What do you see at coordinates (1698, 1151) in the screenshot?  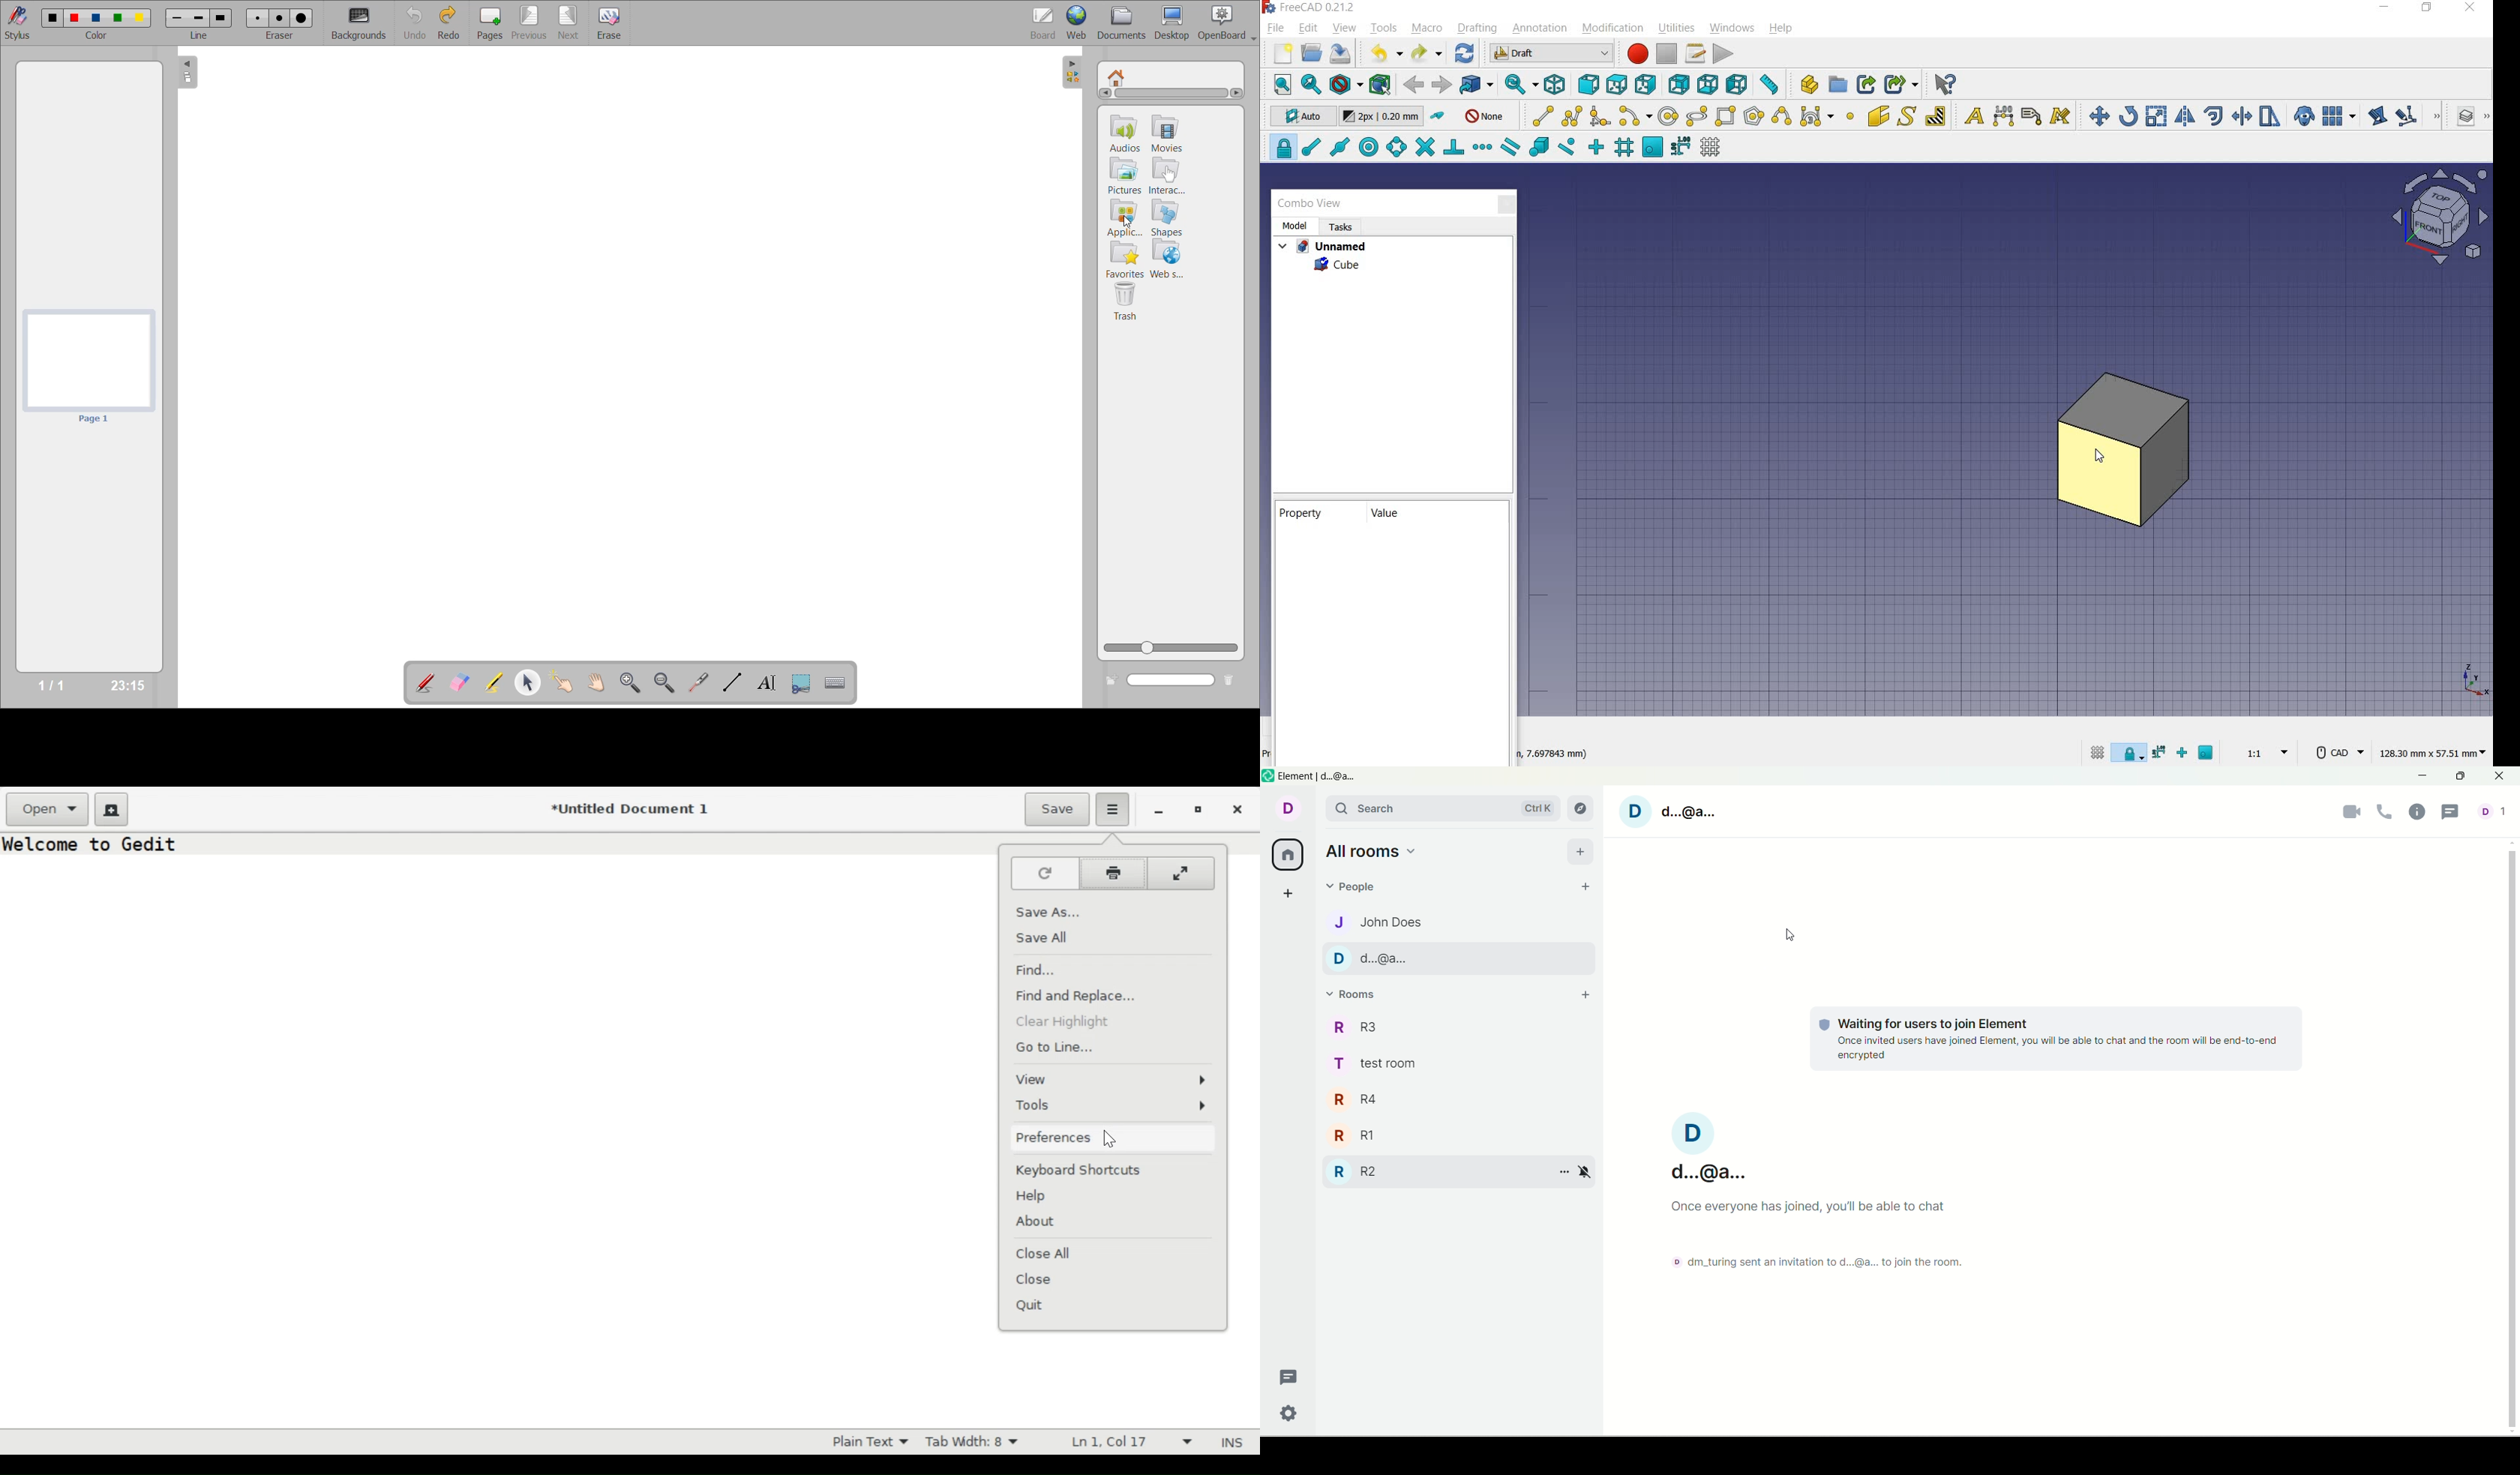 I see `account` at bounding box center [1698, 1151].